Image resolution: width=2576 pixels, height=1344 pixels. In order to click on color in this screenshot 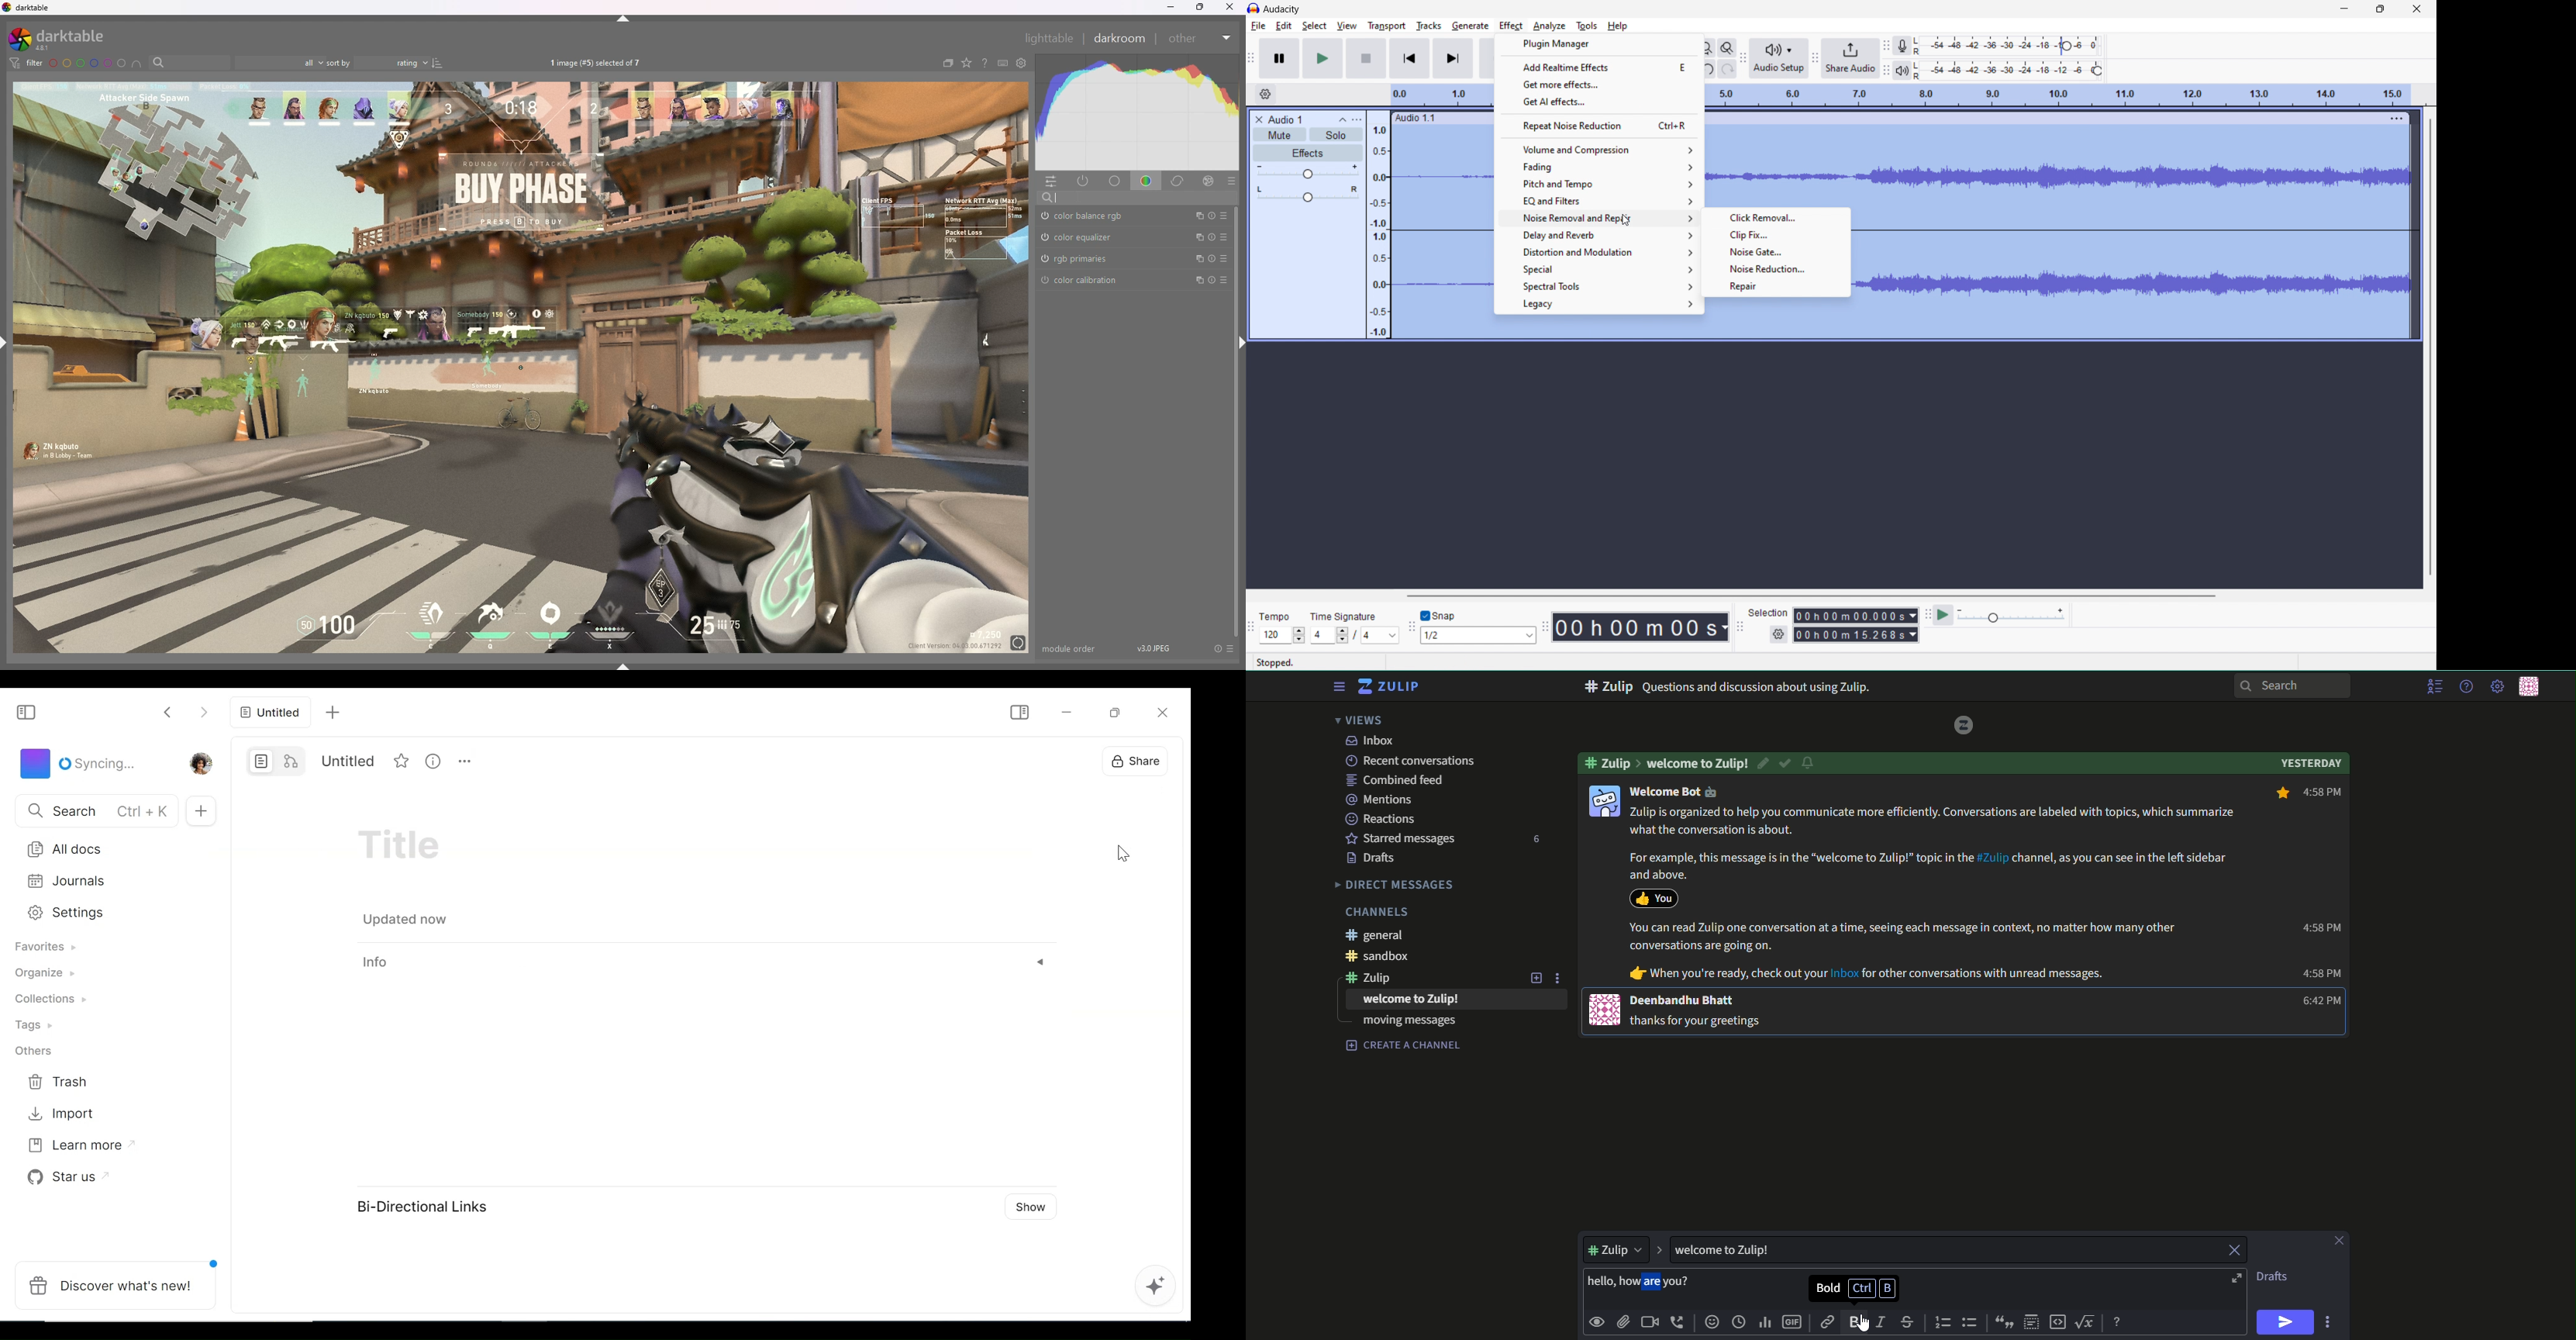, I will do `click(1148, 182)`.